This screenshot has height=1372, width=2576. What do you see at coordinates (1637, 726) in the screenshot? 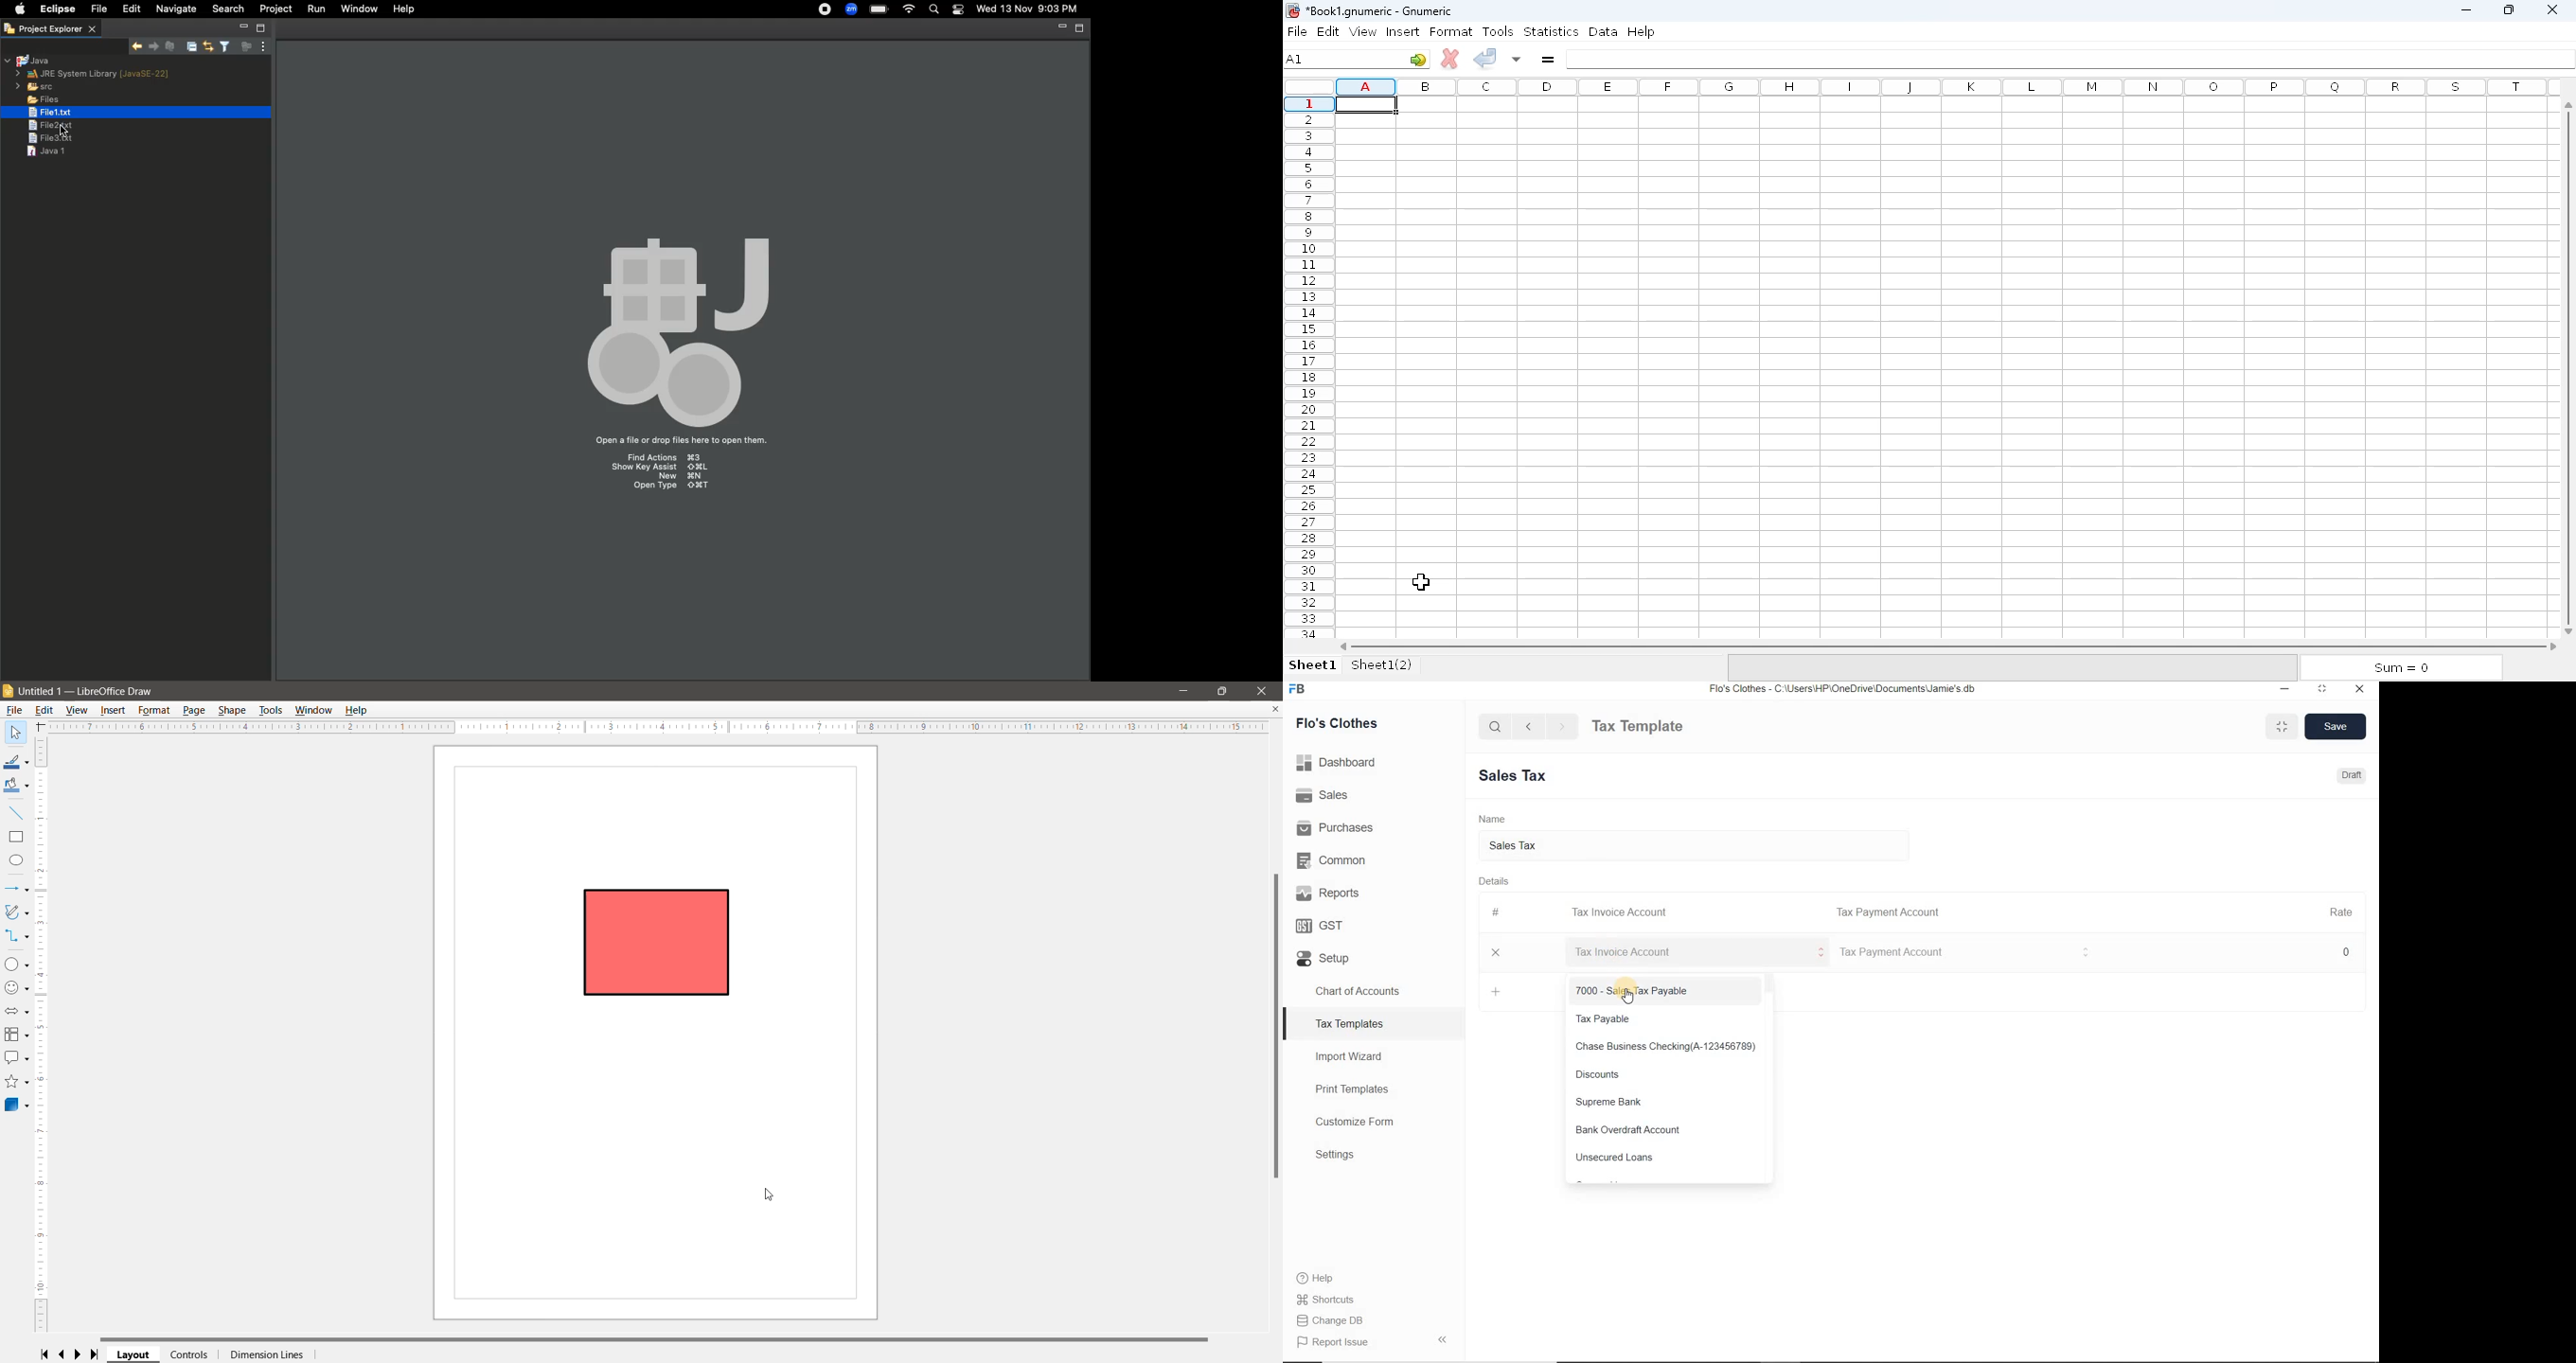
I see `Tax Template` at bounding box center [1637, 726].